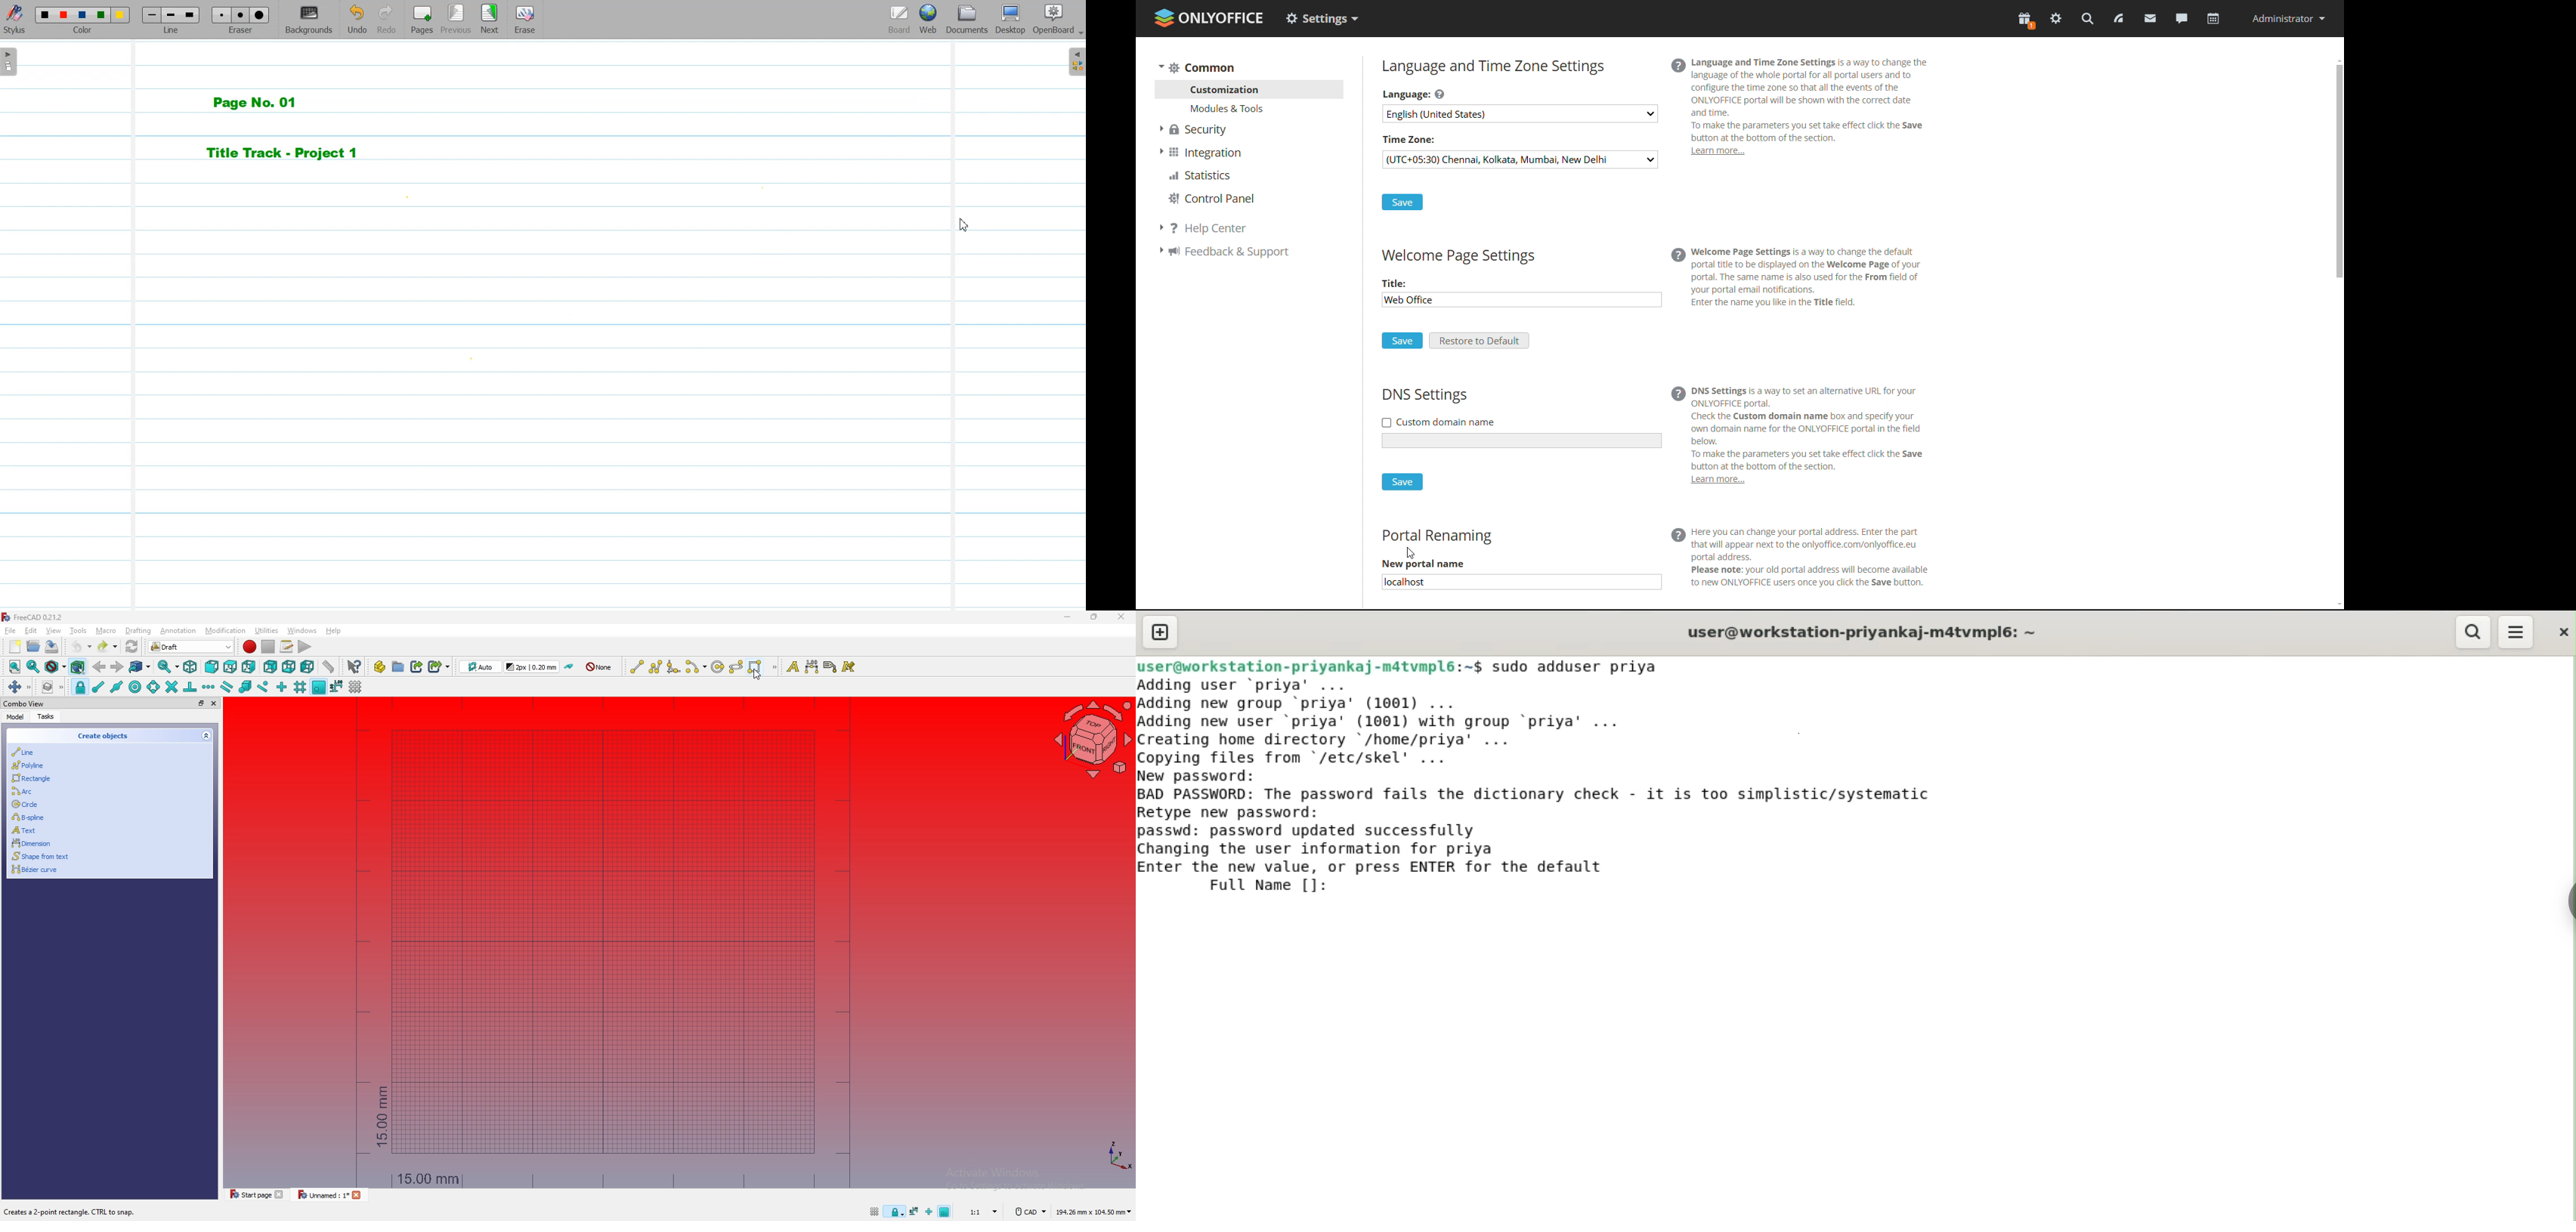 The width and height of the screenshot is (2576, 1232). I want to click on utilities, so click(267, 630).